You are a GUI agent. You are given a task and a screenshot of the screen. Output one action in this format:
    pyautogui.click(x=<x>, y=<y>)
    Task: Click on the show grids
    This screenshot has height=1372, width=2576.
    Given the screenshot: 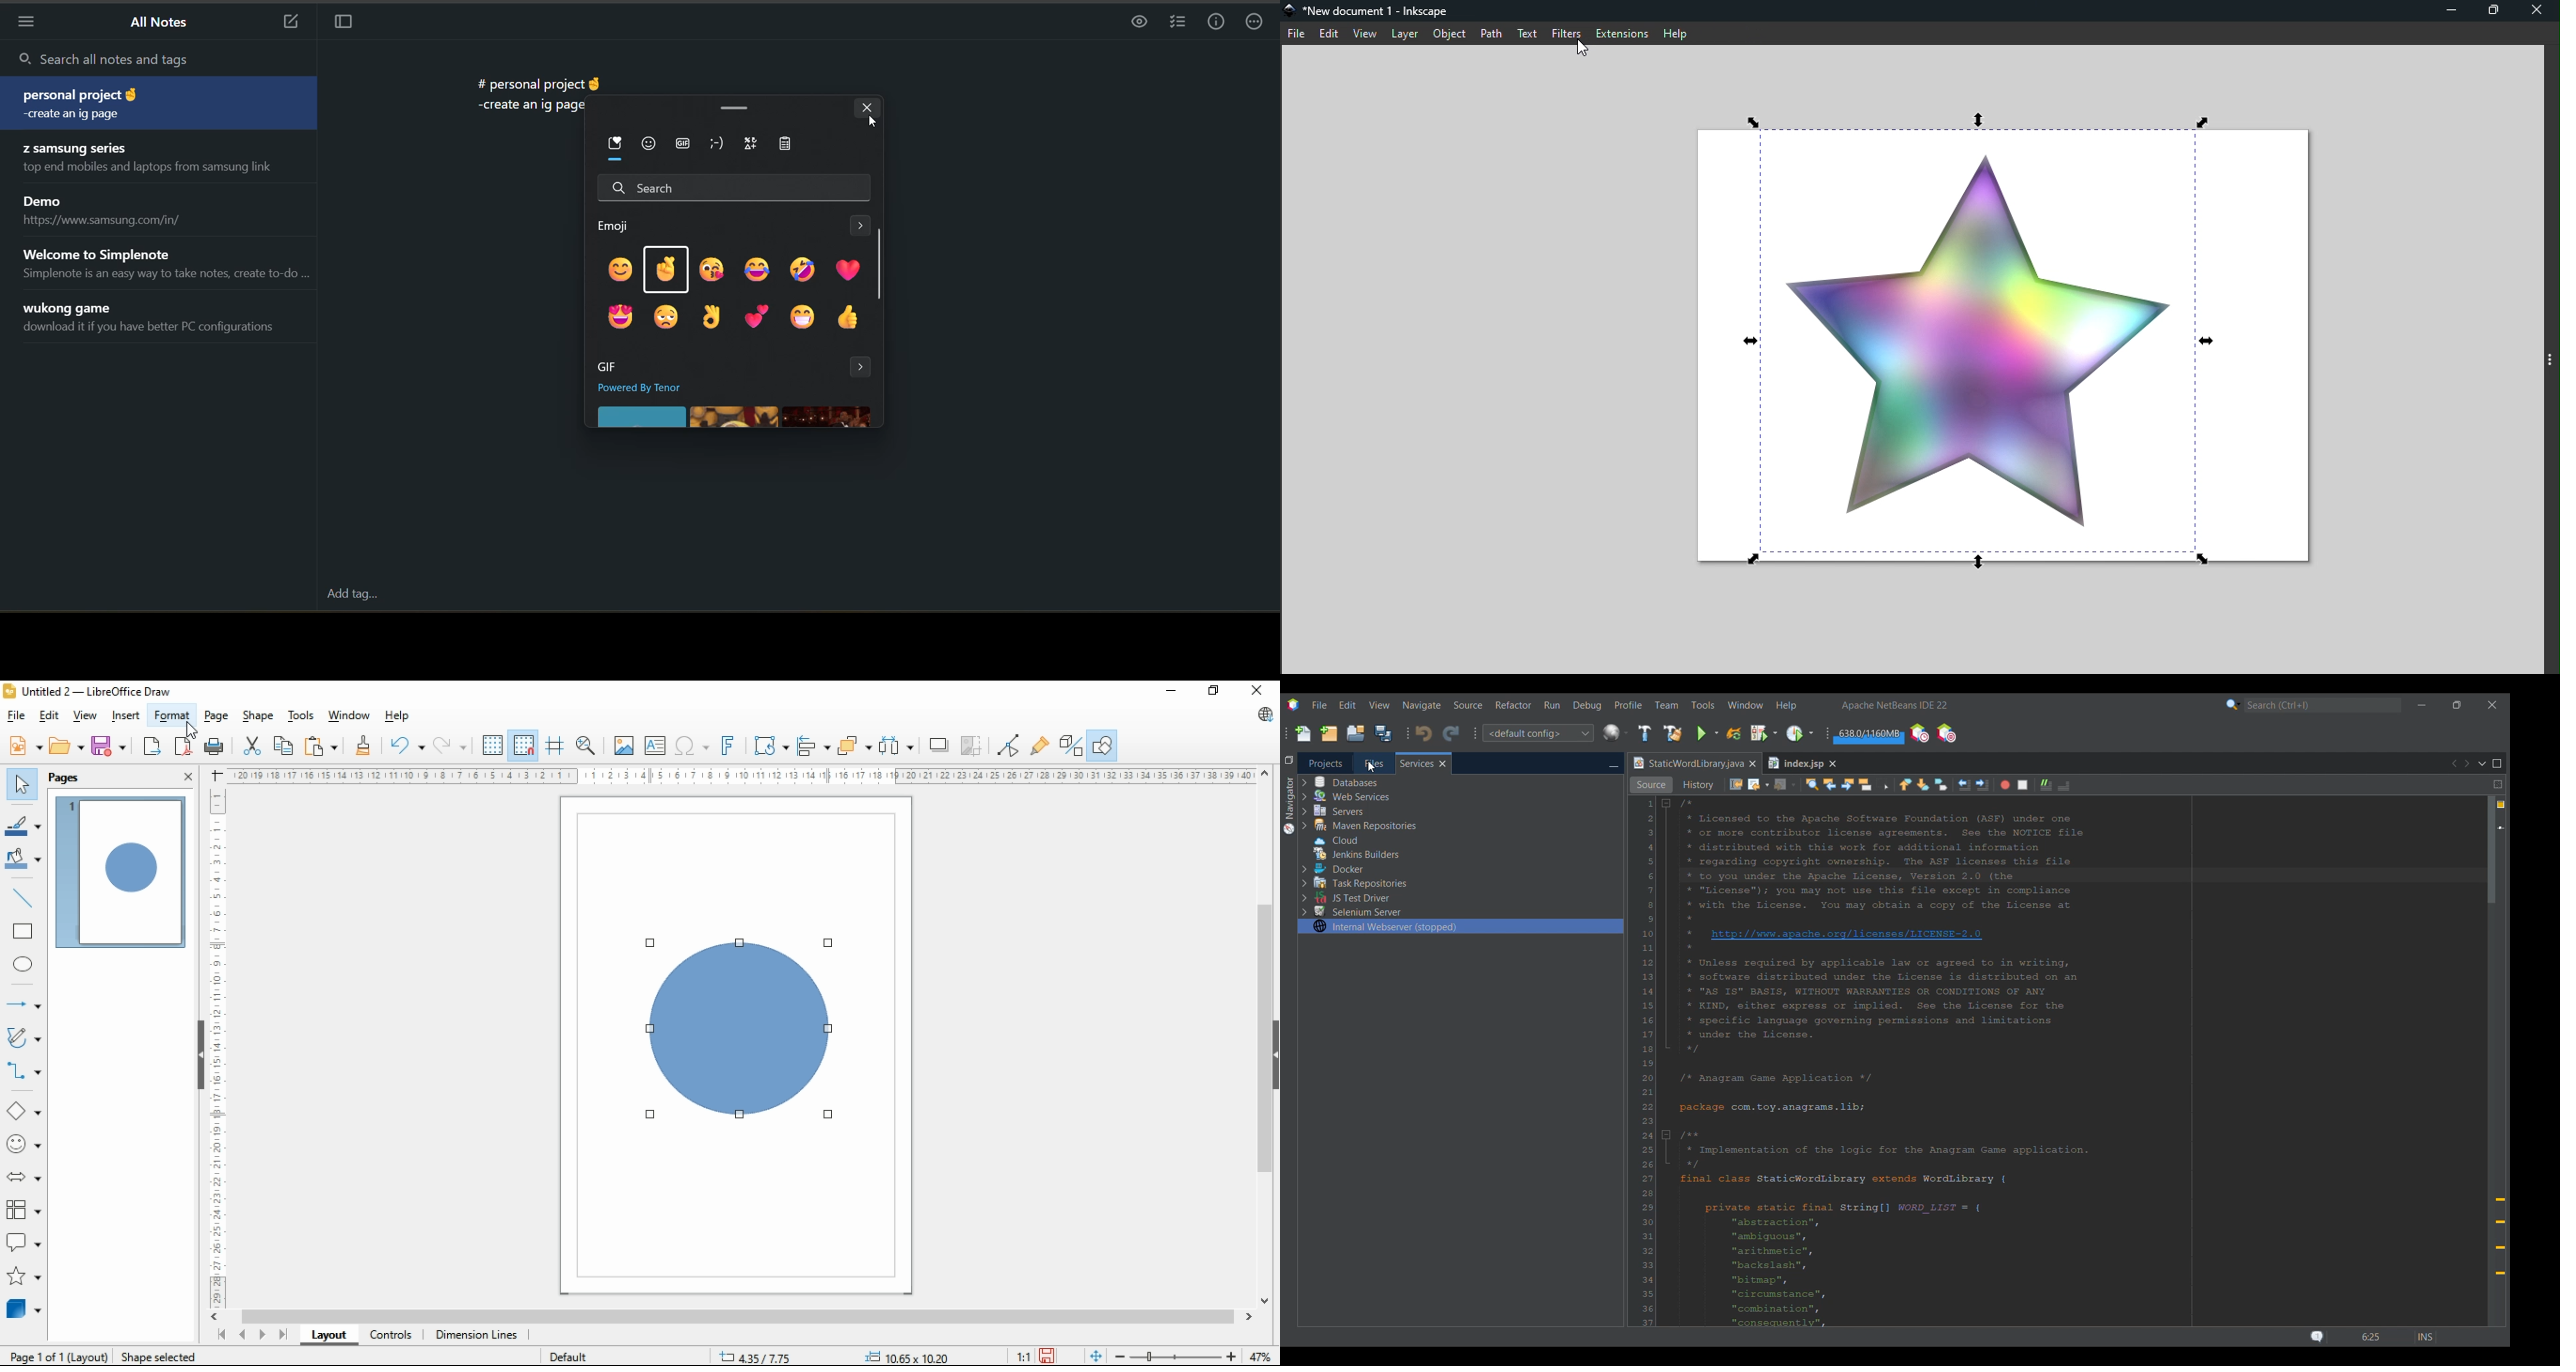 What is the action you would take?
    pyautogui.click(x=493, y=746)
    